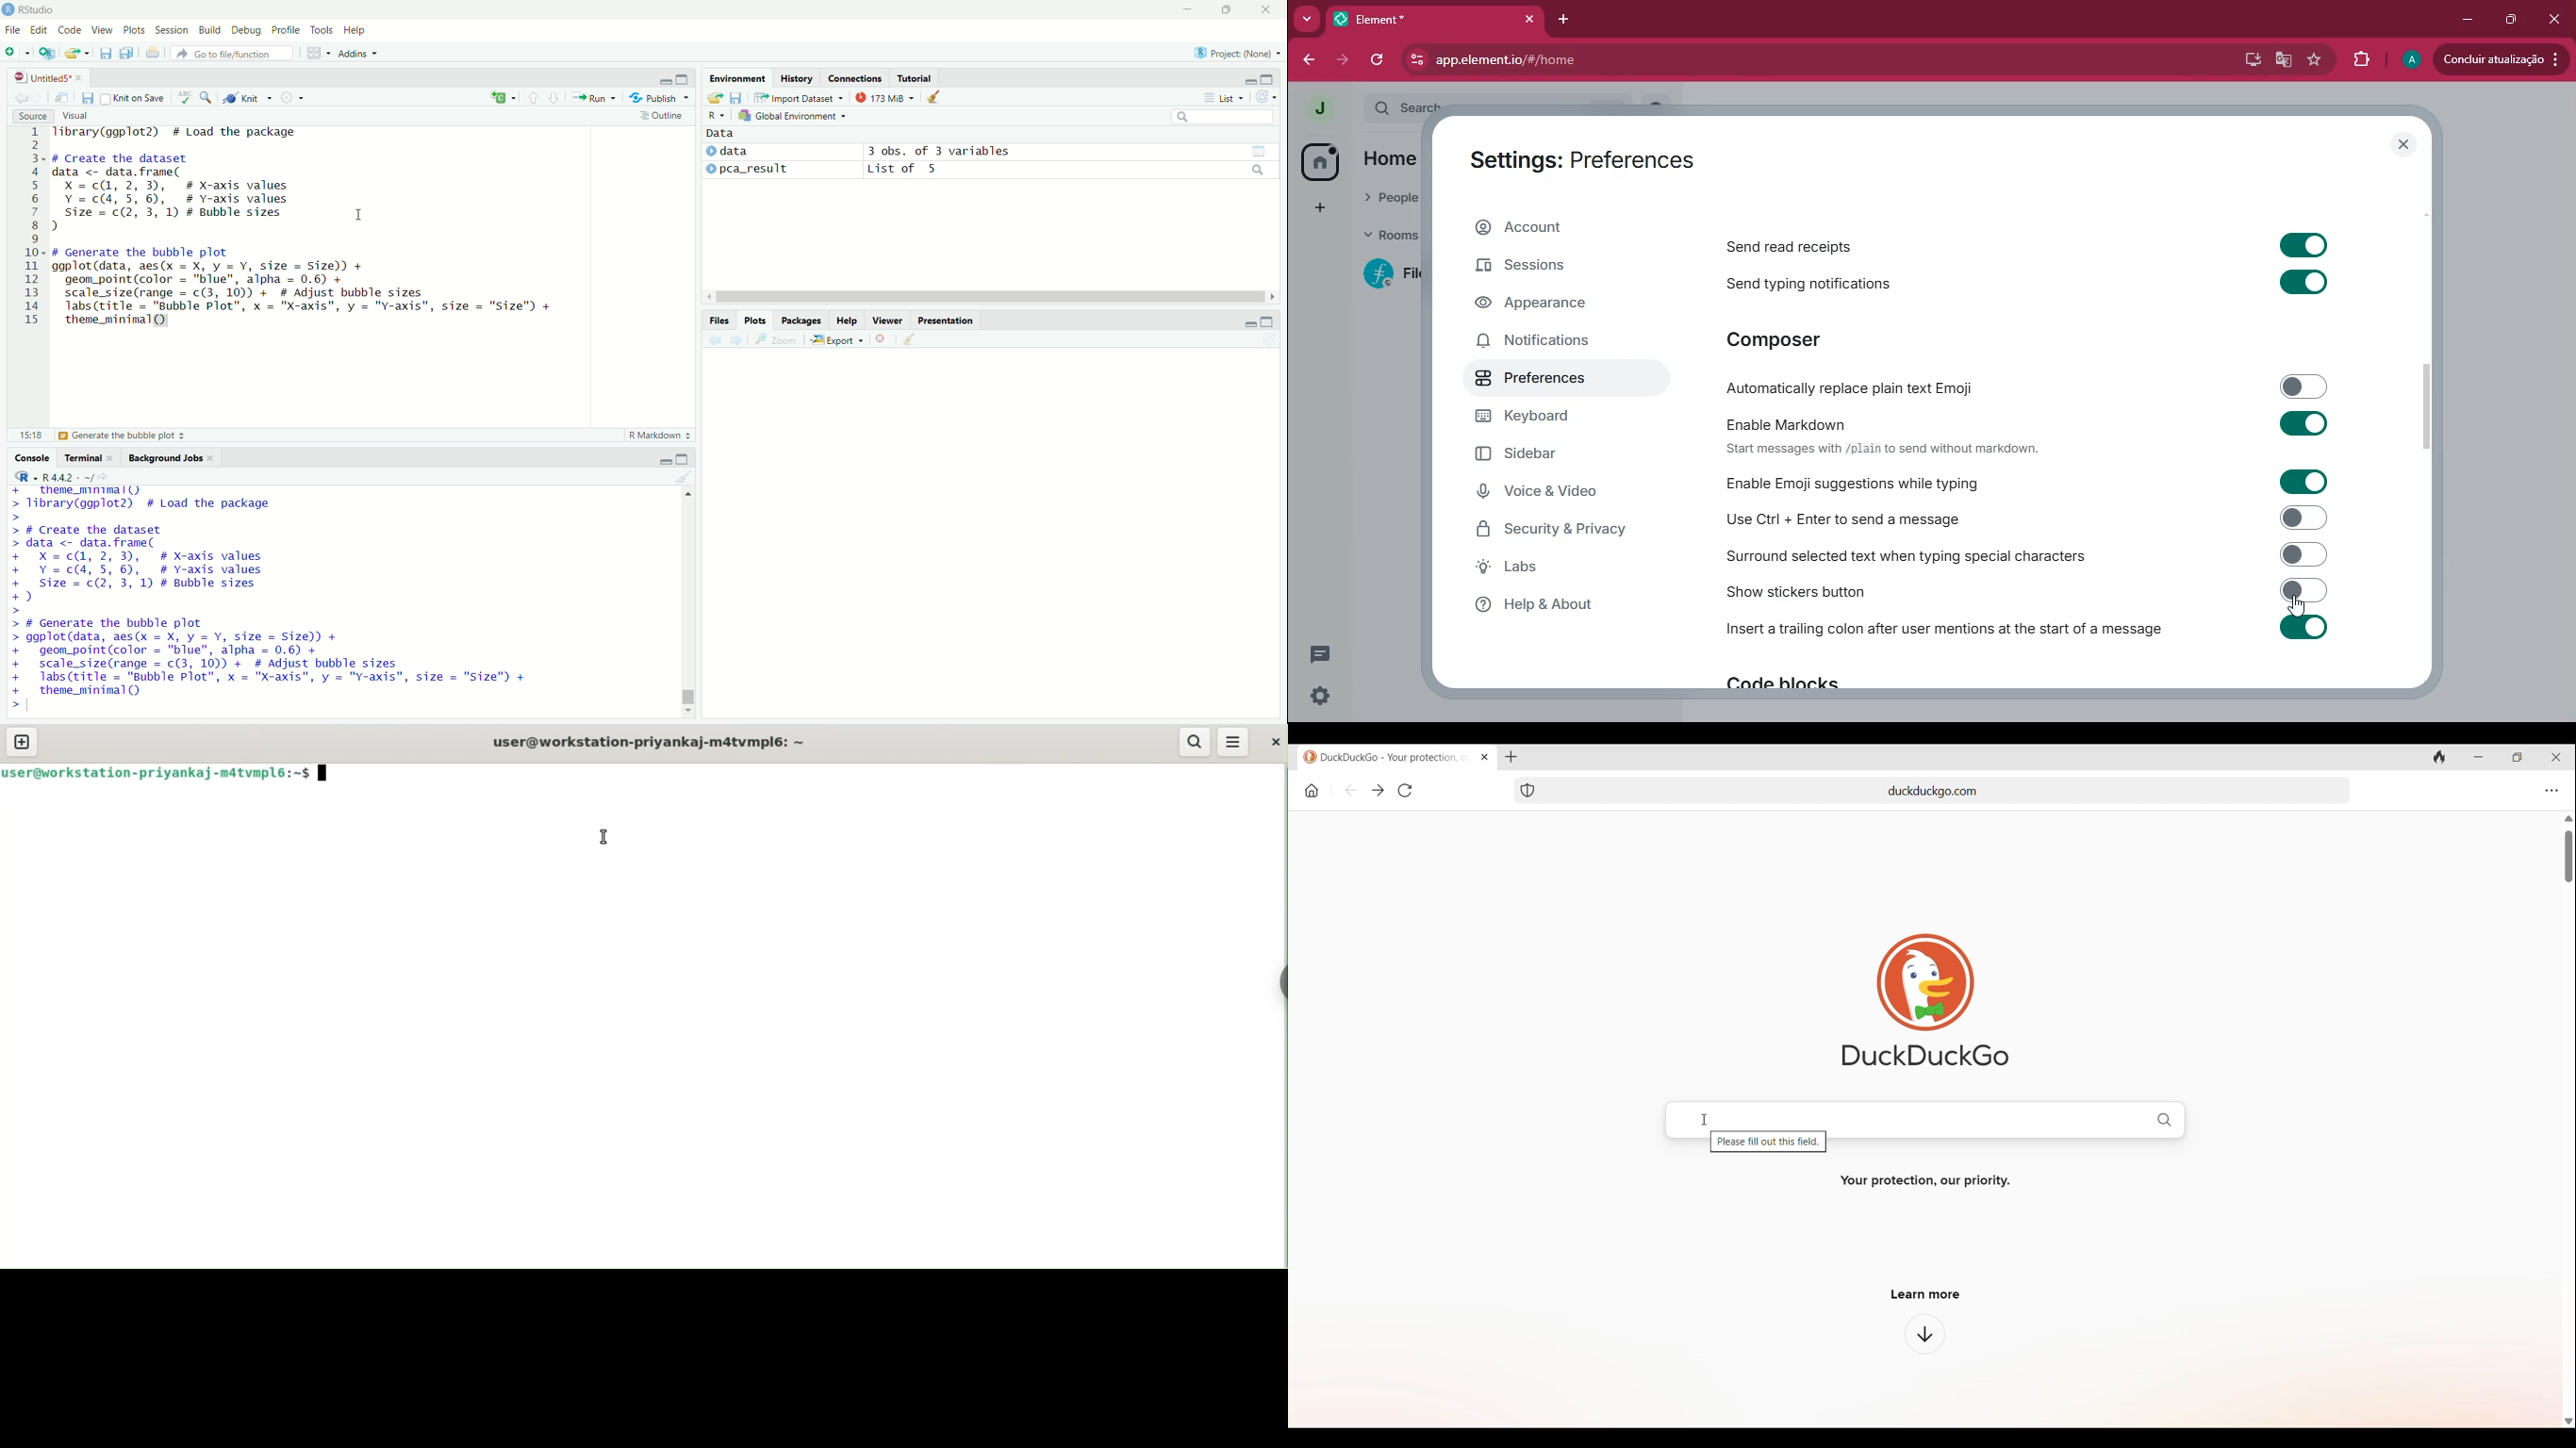 This screenshot has width=2576, height=1456. Describe the element at coordinates (316, 53) in the screenshot. I see `workspace panes` at that location.